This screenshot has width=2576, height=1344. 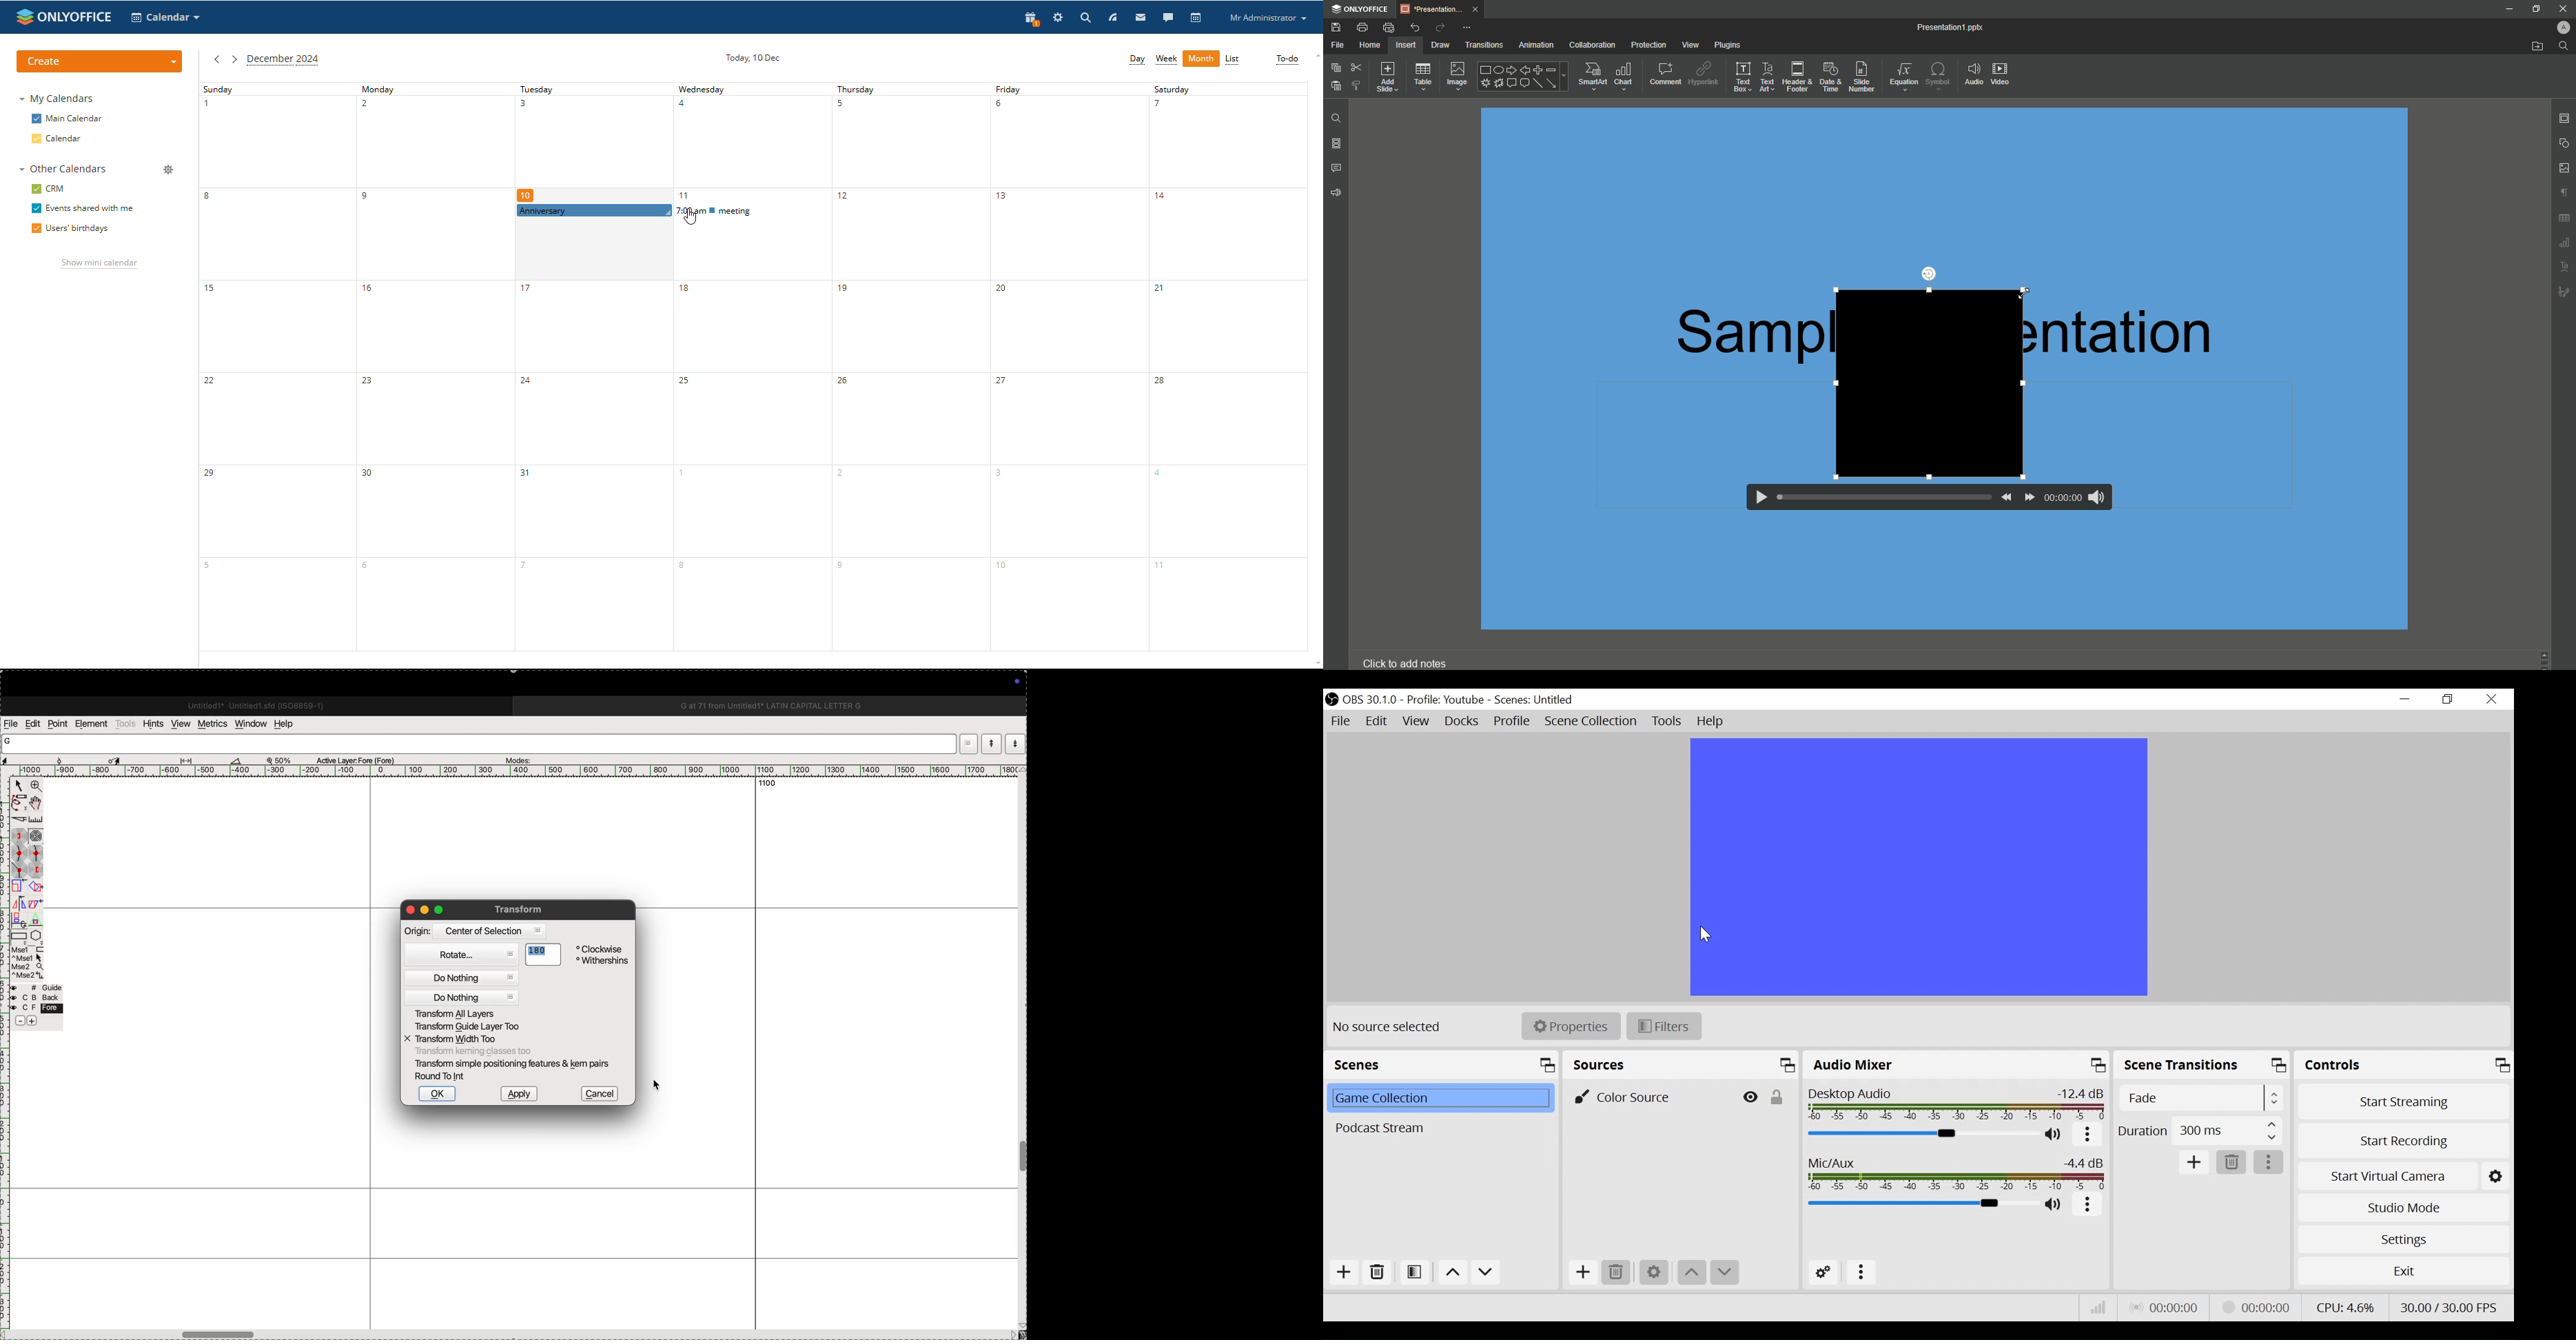 What do you see at coordinates (1693, 1274) in the screenshot?
I see `move up` at bounding box center [1693, 1274].